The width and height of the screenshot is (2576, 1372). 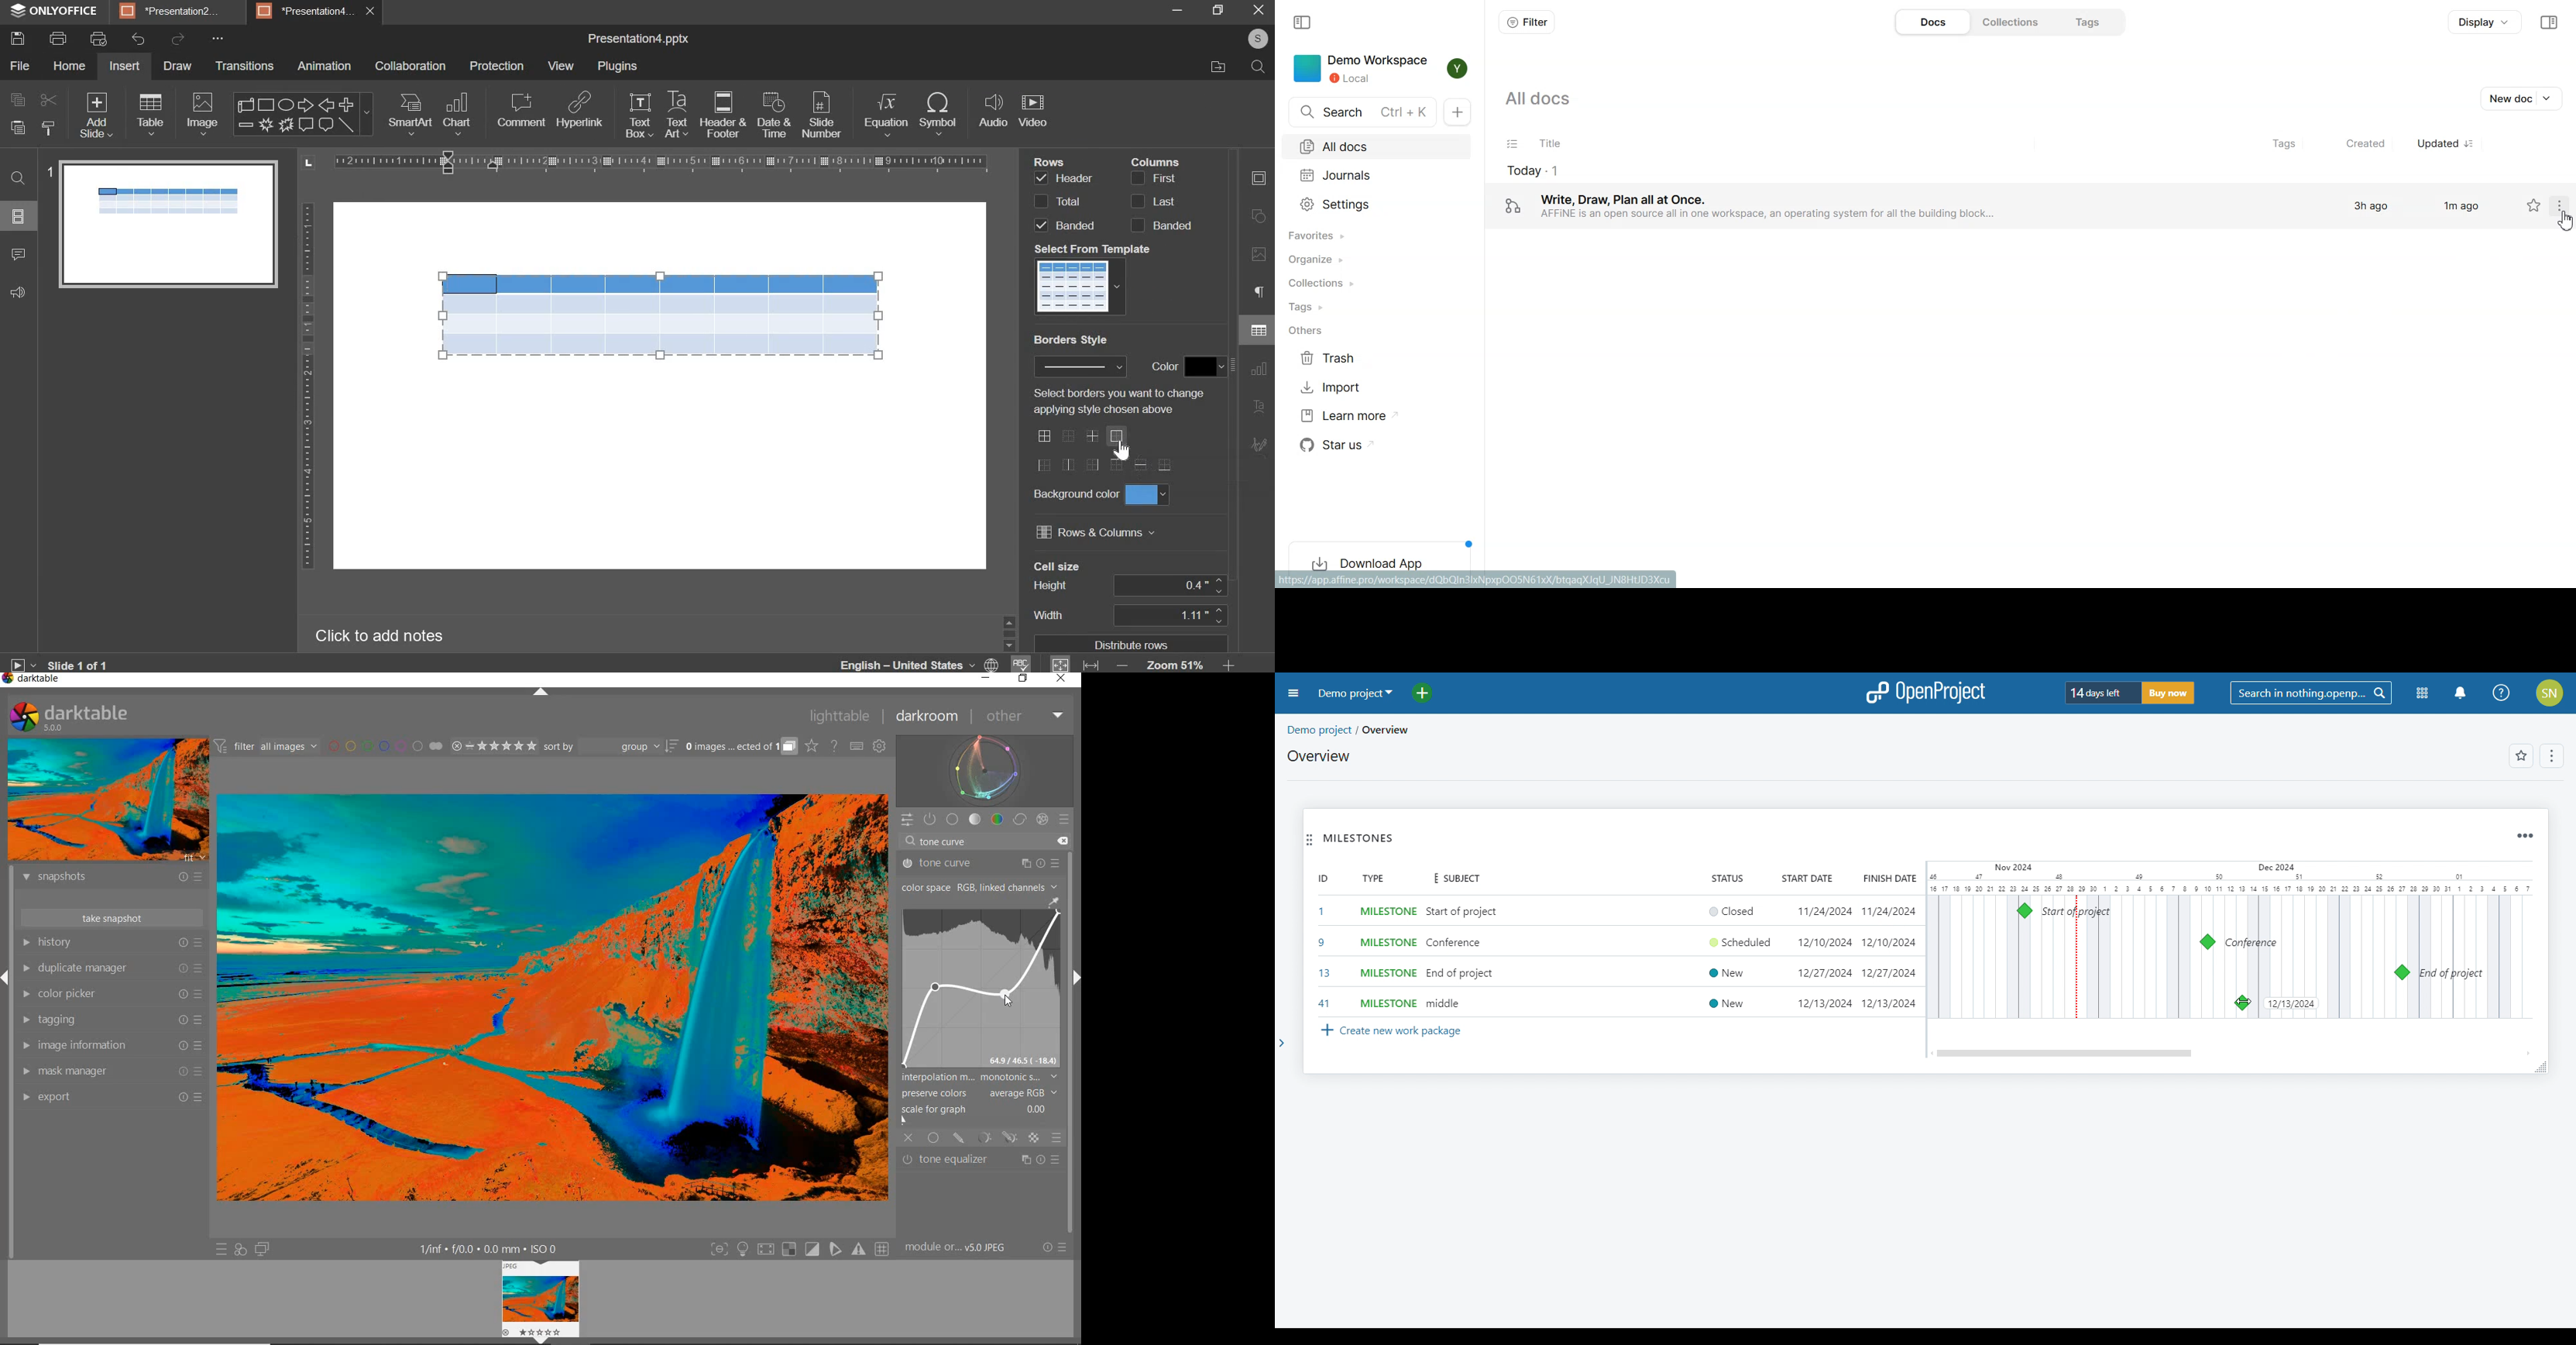 What do you see at coordinates (106, 800) in the screenshot?
I see `IMAGE PREVIEW` at bounding box center [106, 800].